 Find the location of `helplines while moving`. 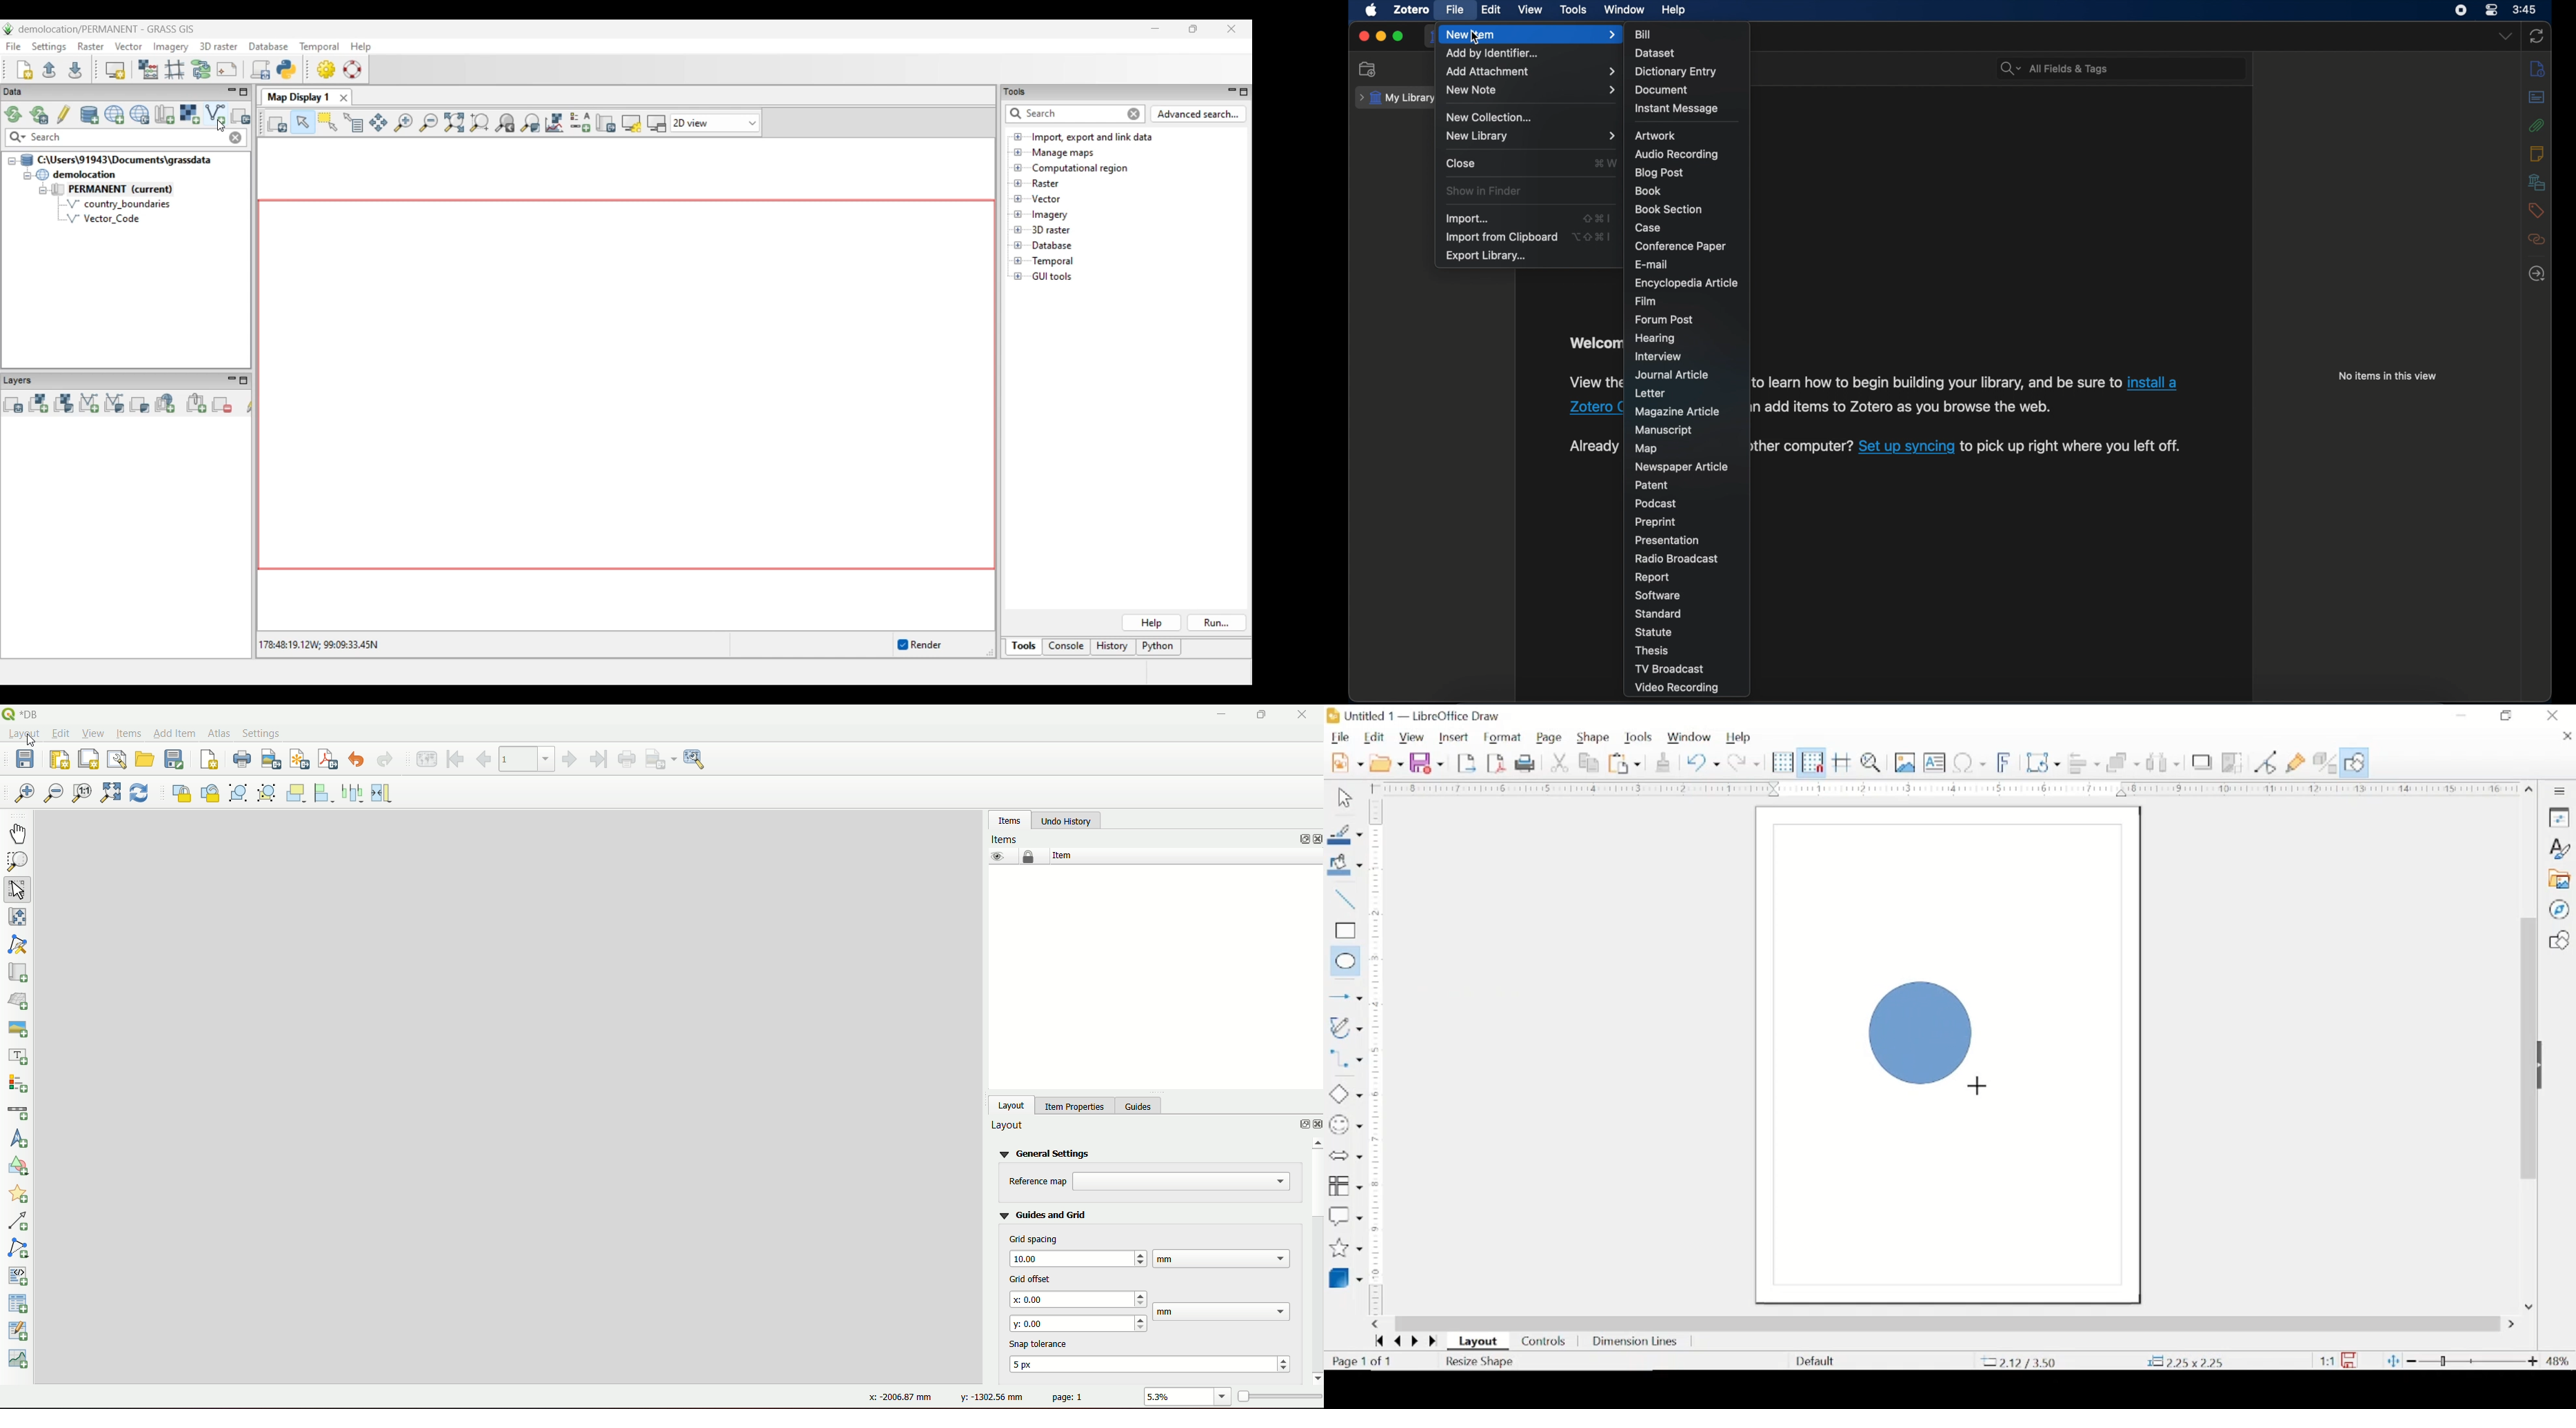

helplines while moving is located at coordinates (1843, 763).